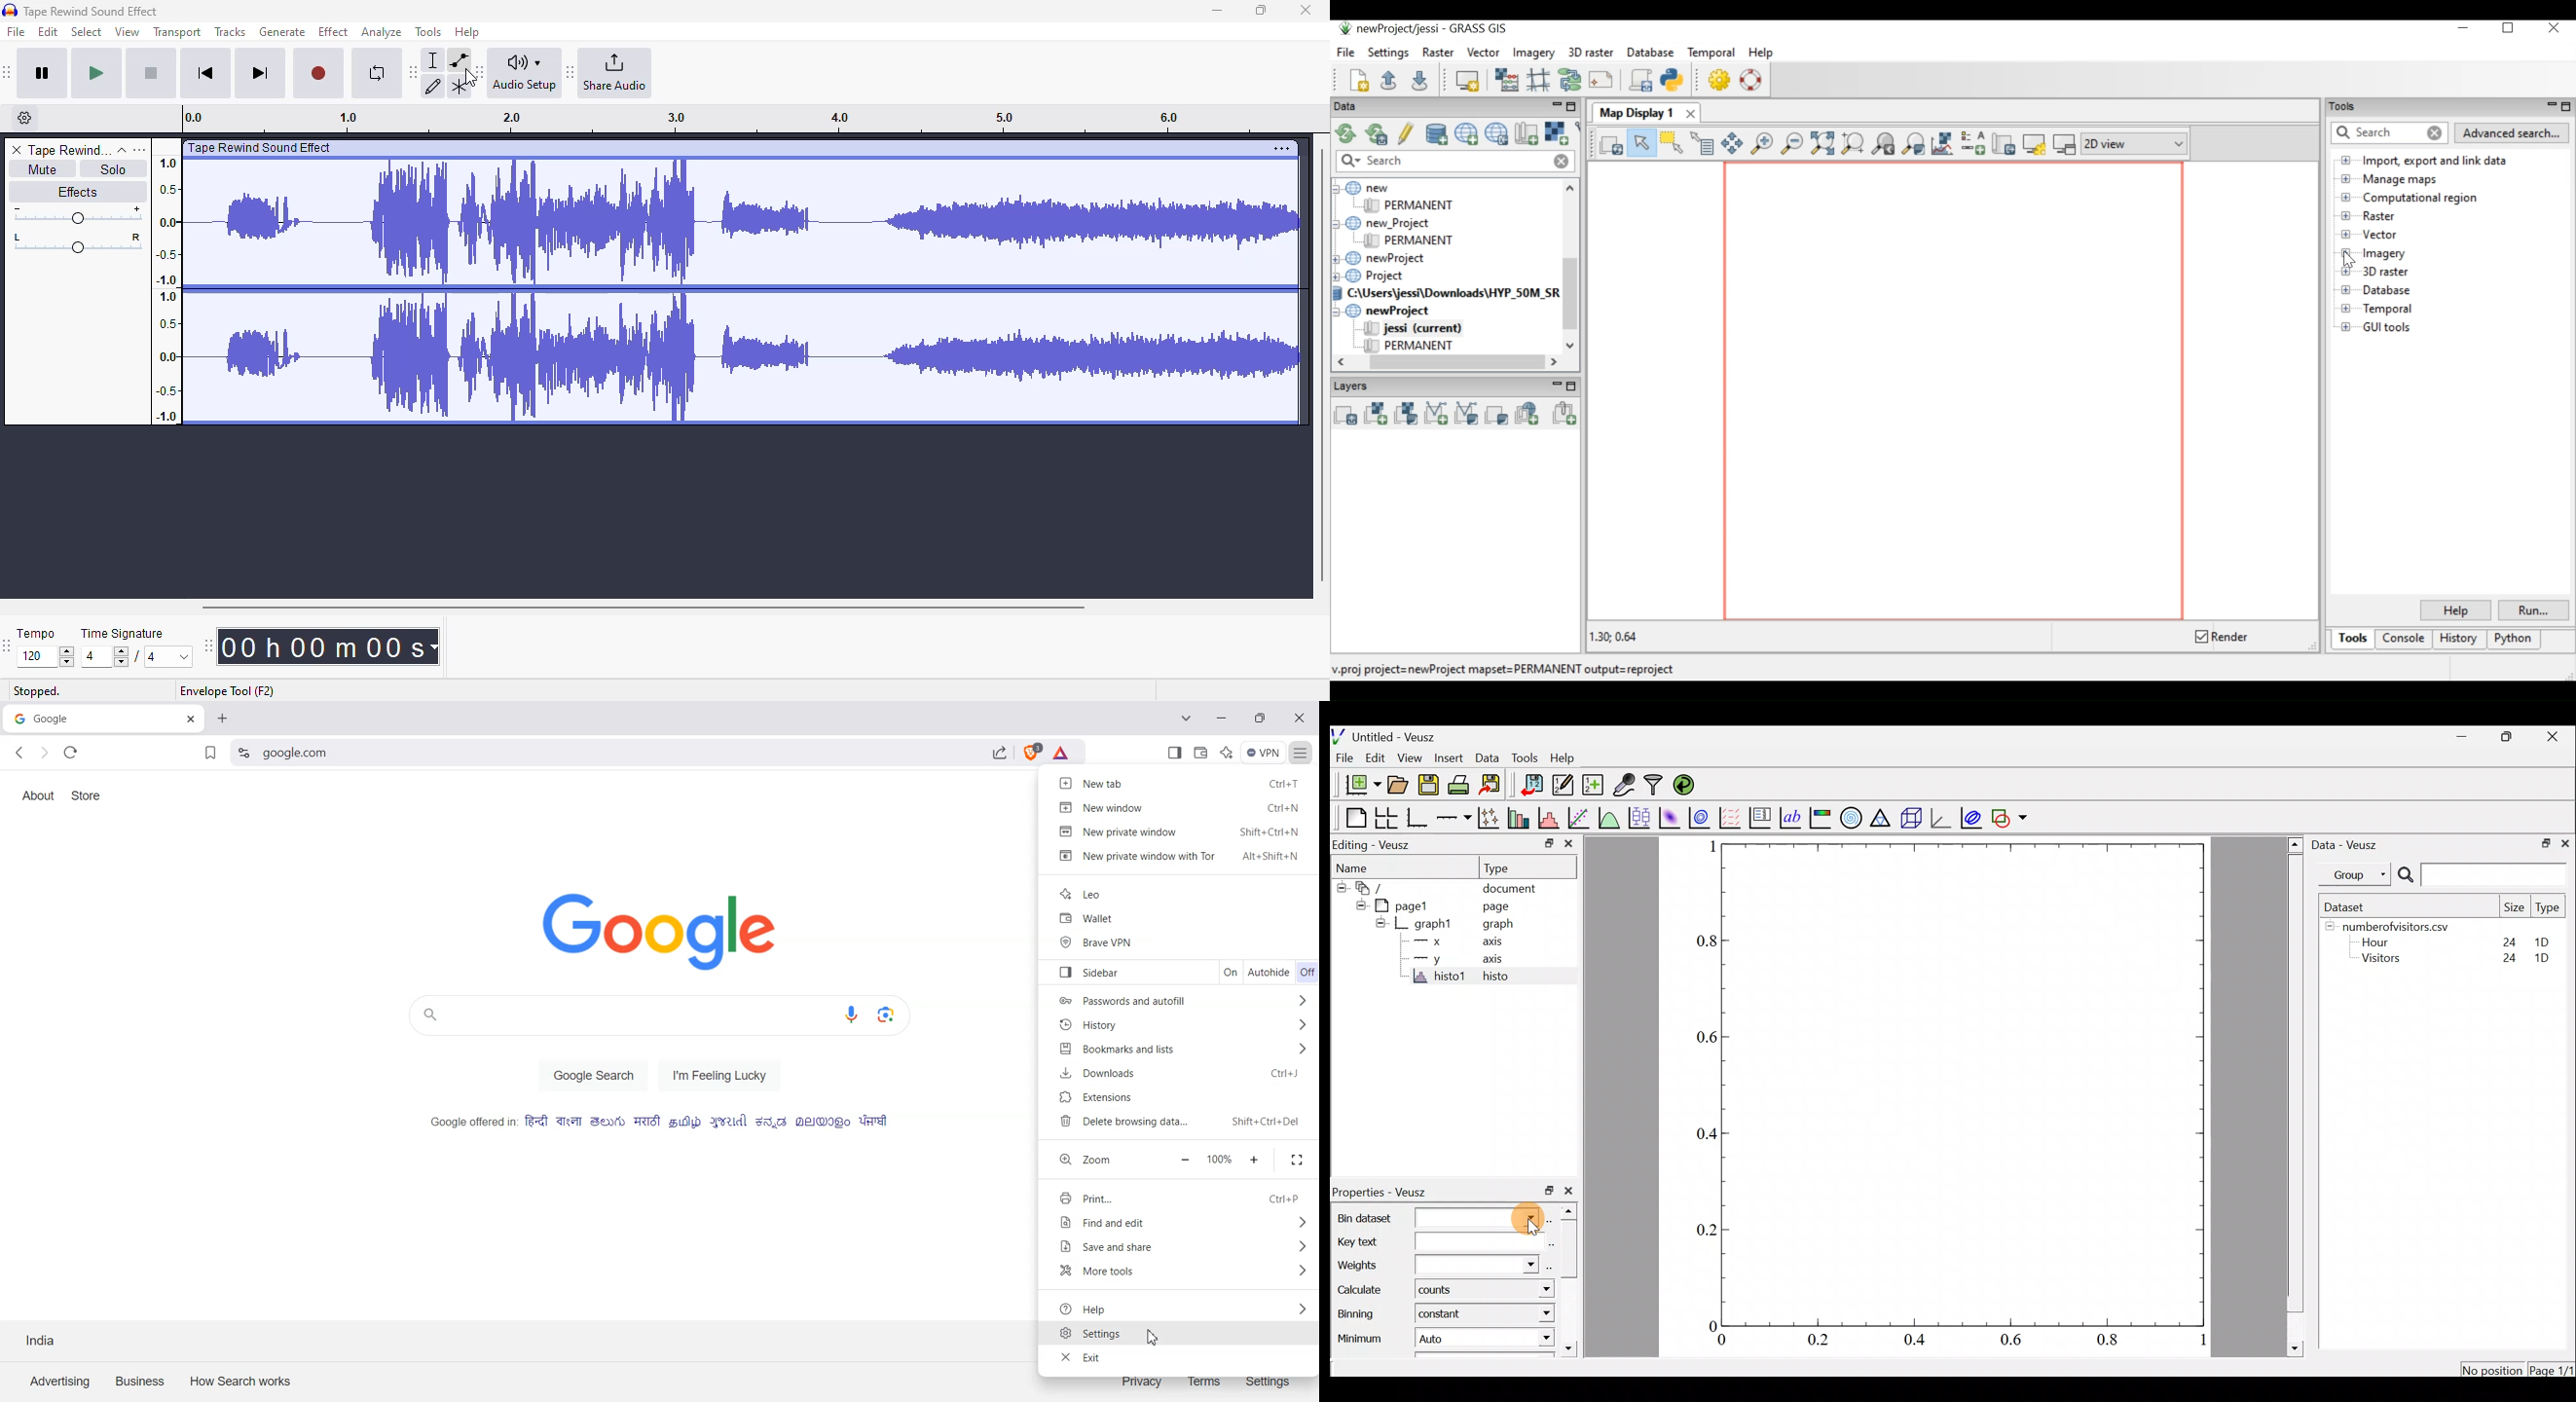 This screenshot has width=2576, height=1428. Describe the element at coordinates (1702, 1231) in the screenshot. I see `0.2` at that location.